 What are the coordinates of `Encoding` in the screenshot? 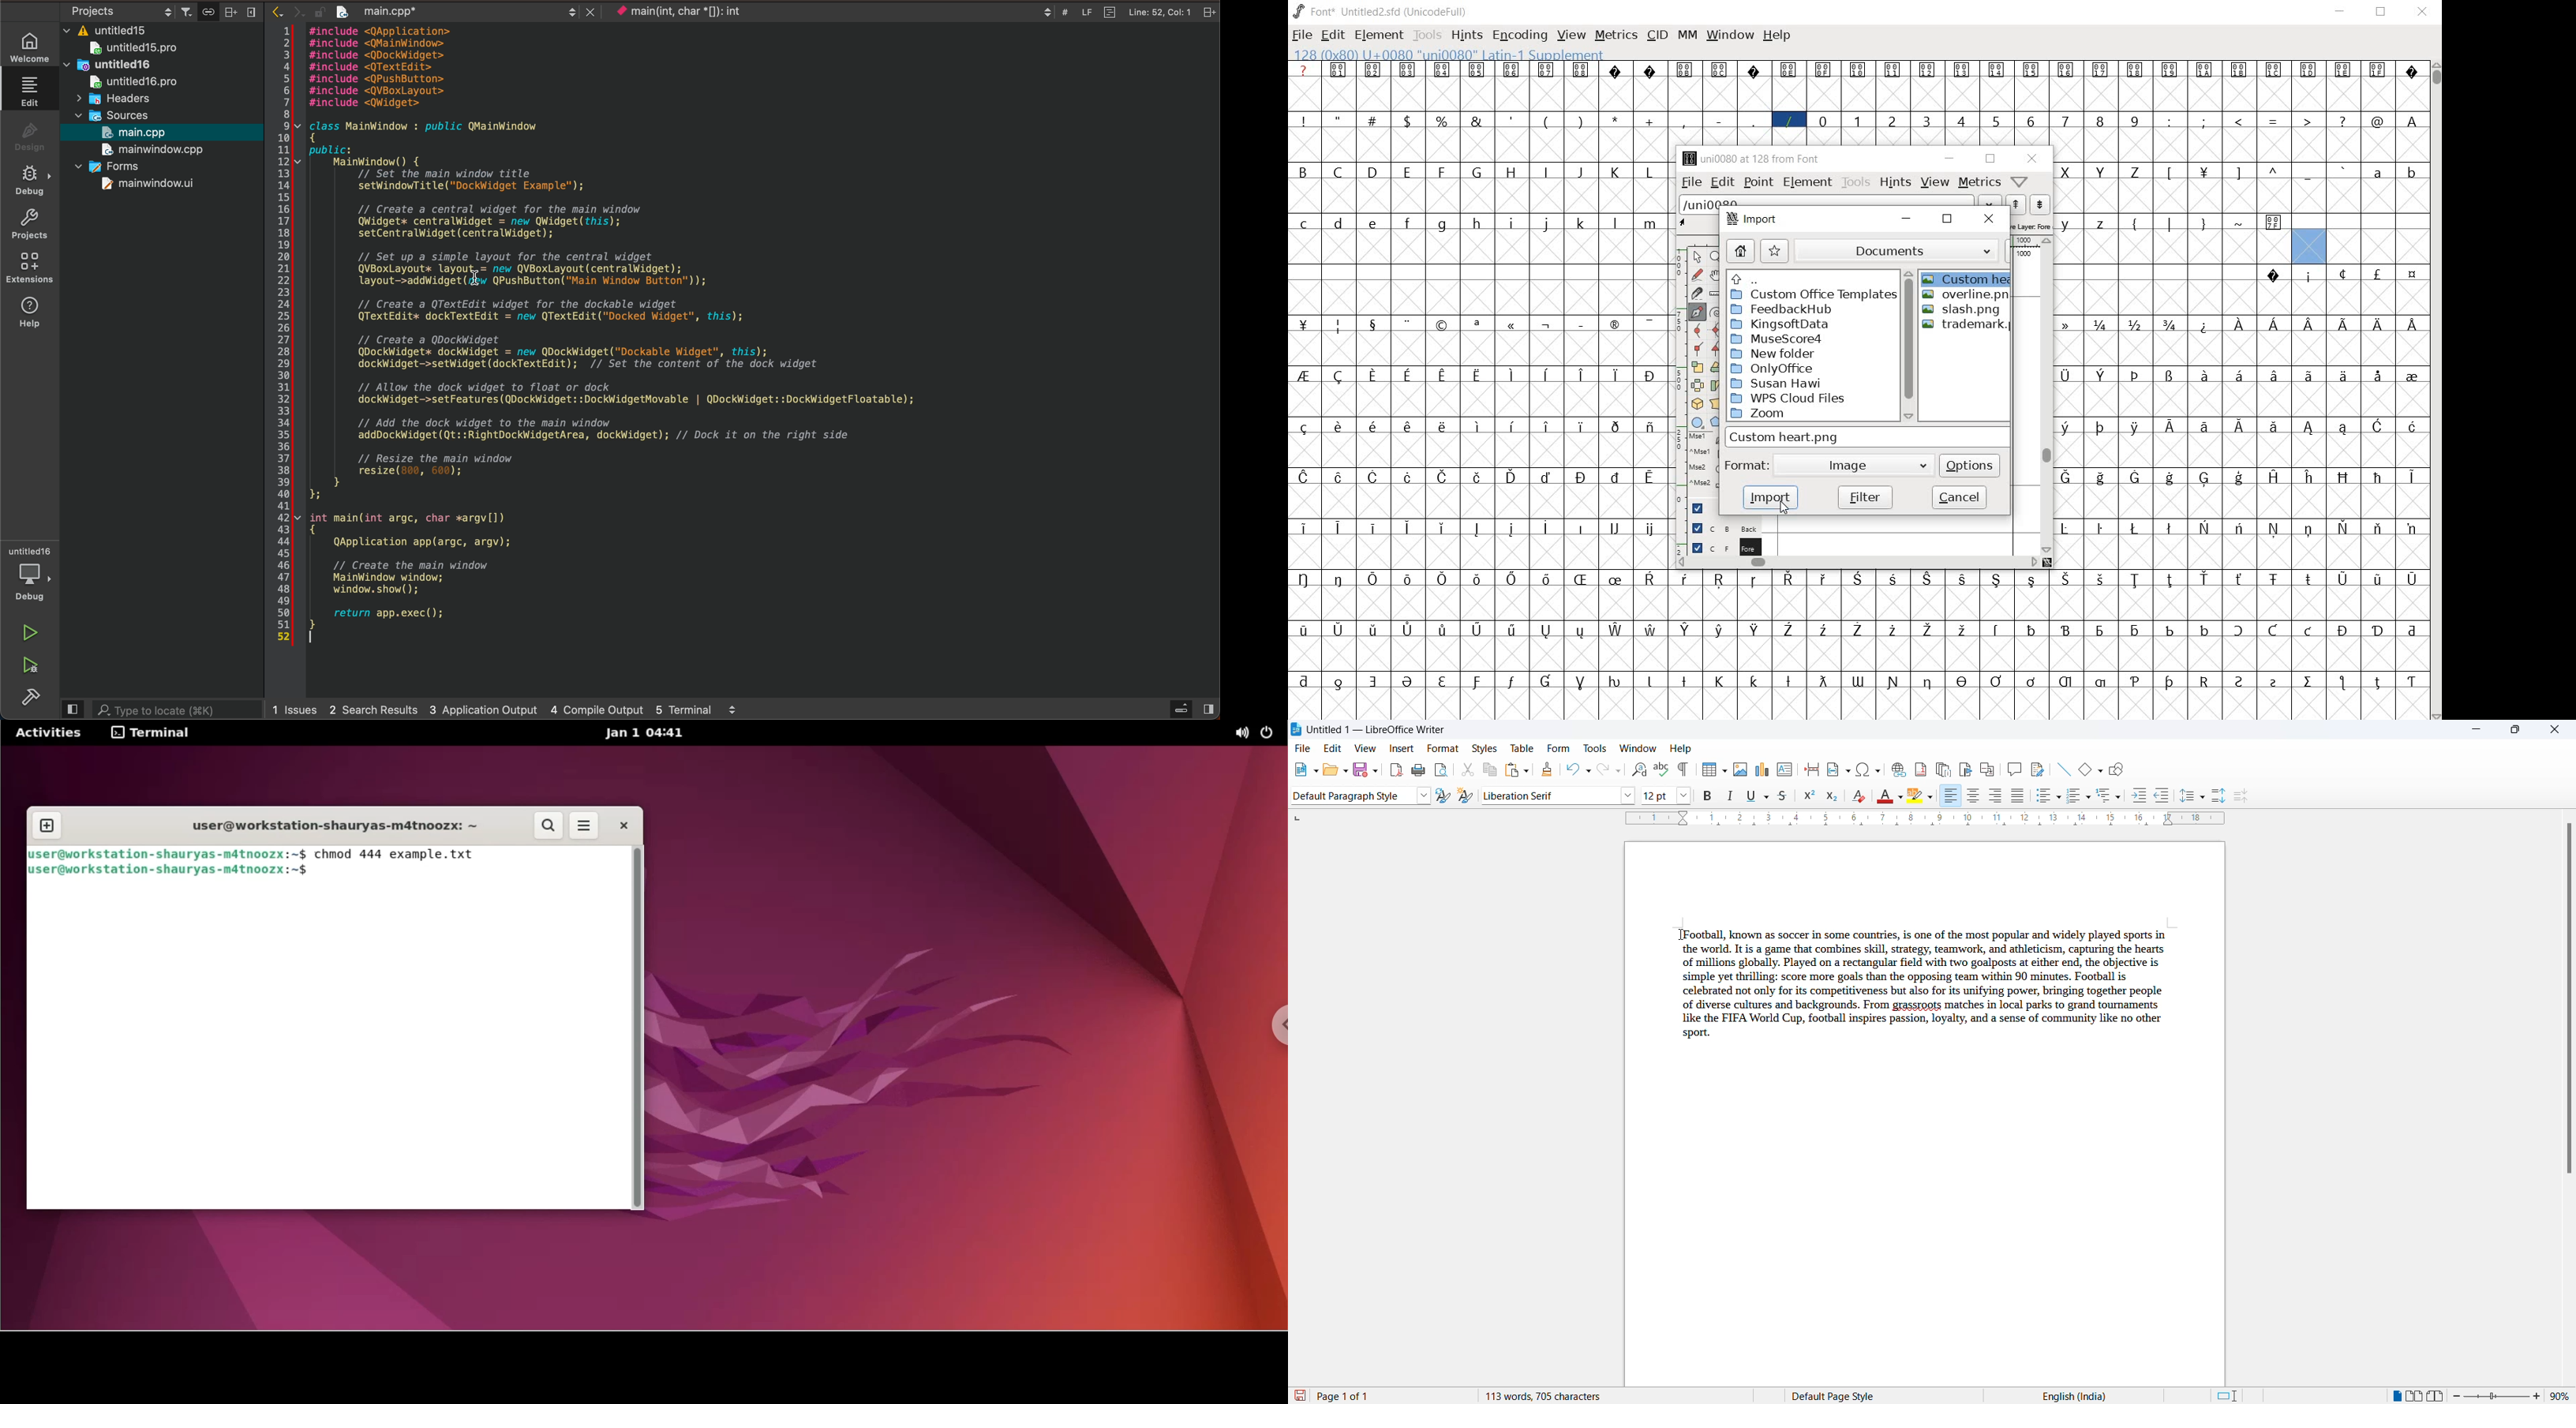 It's located at (1438, 10).